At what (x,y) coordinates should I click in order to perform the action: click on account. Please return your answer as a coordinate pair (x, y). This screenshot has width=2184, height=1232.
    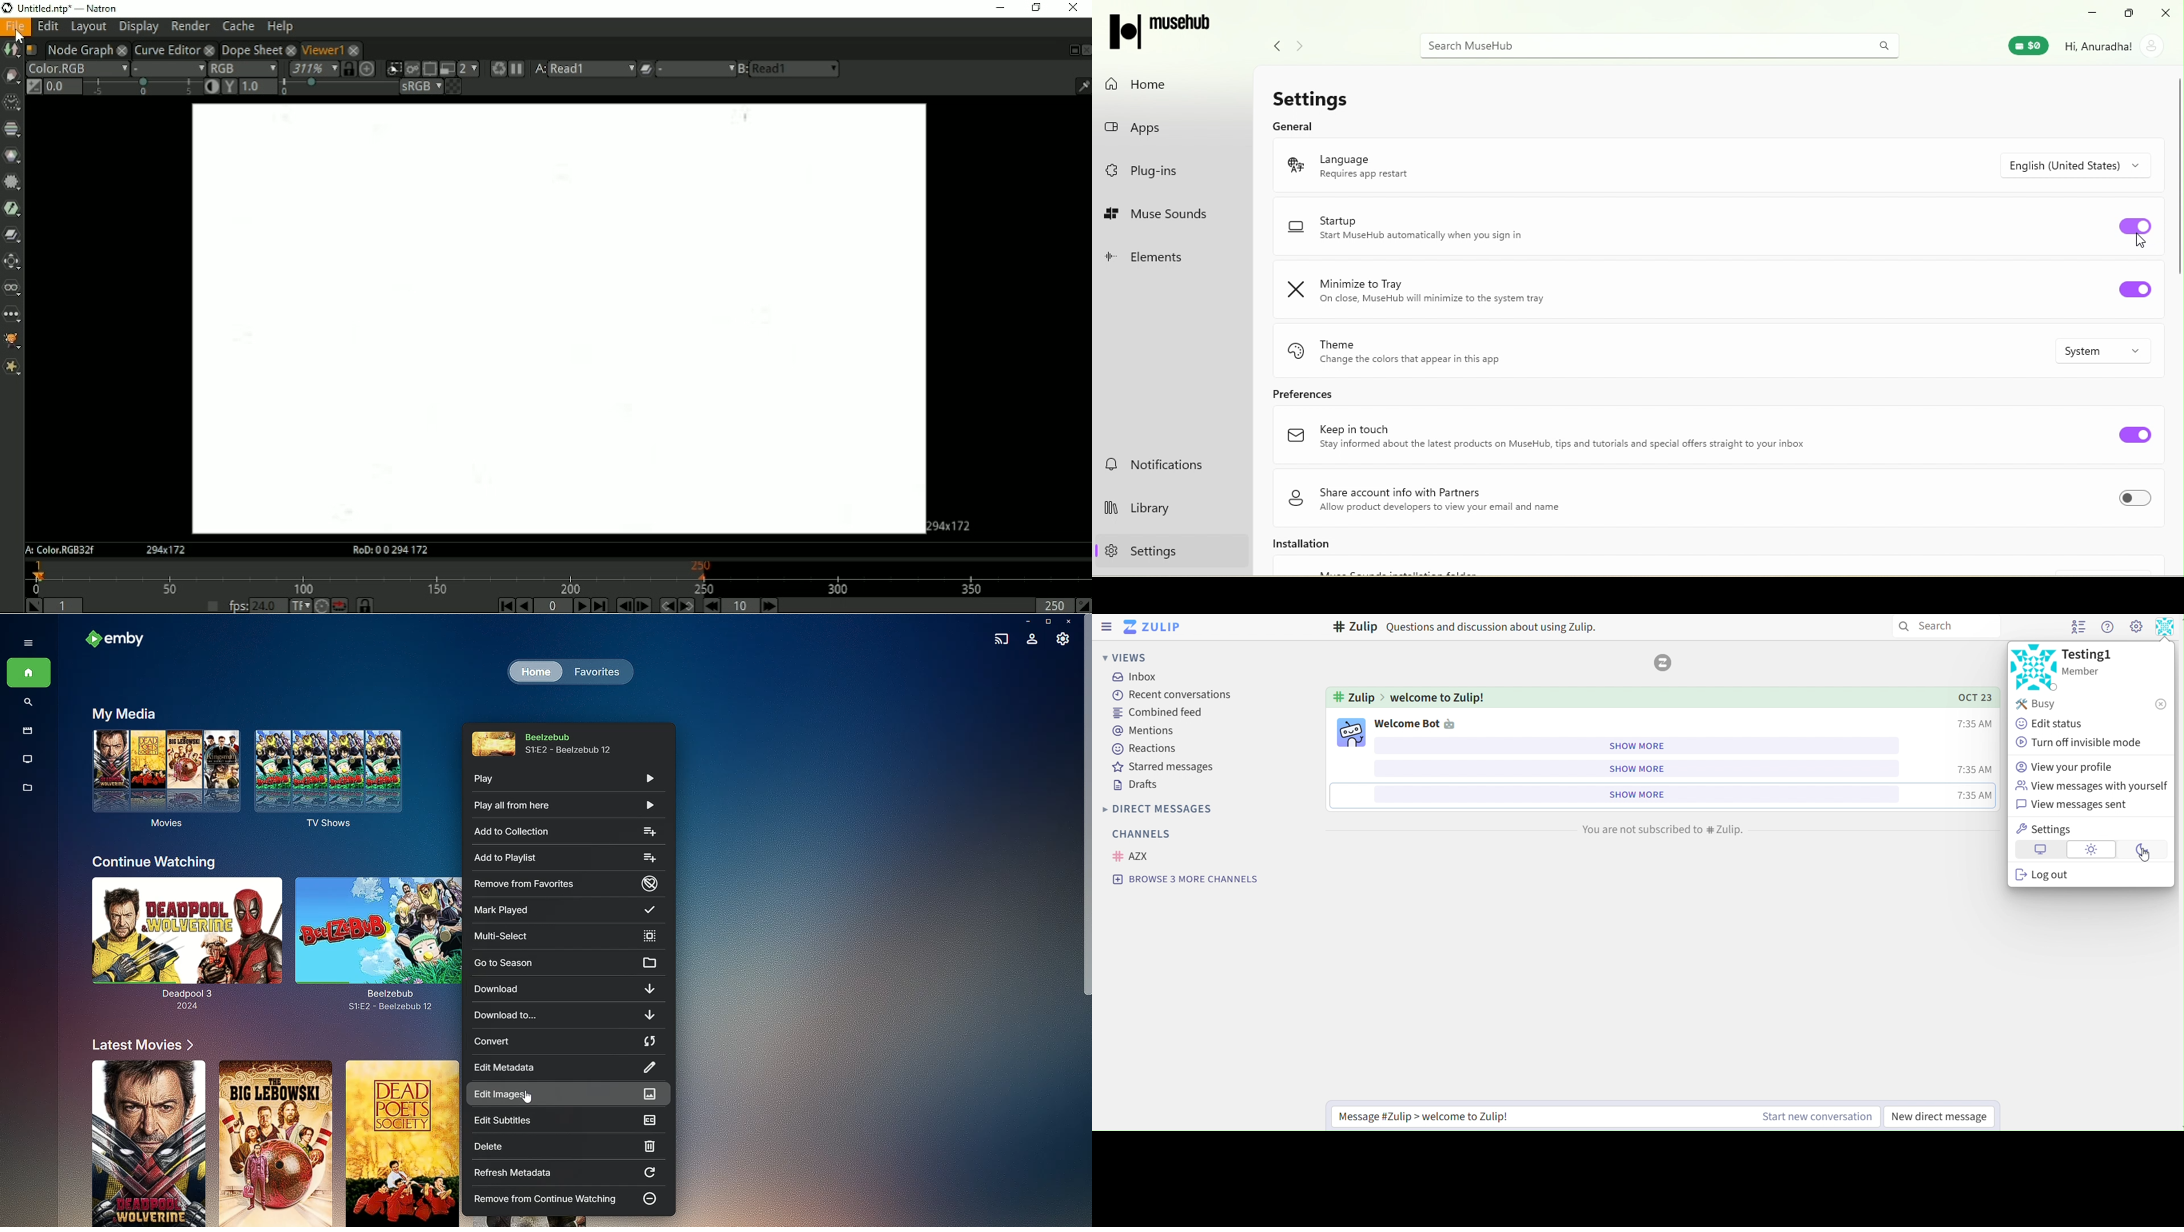
    Looking at the image, I should click on (2118, 45).